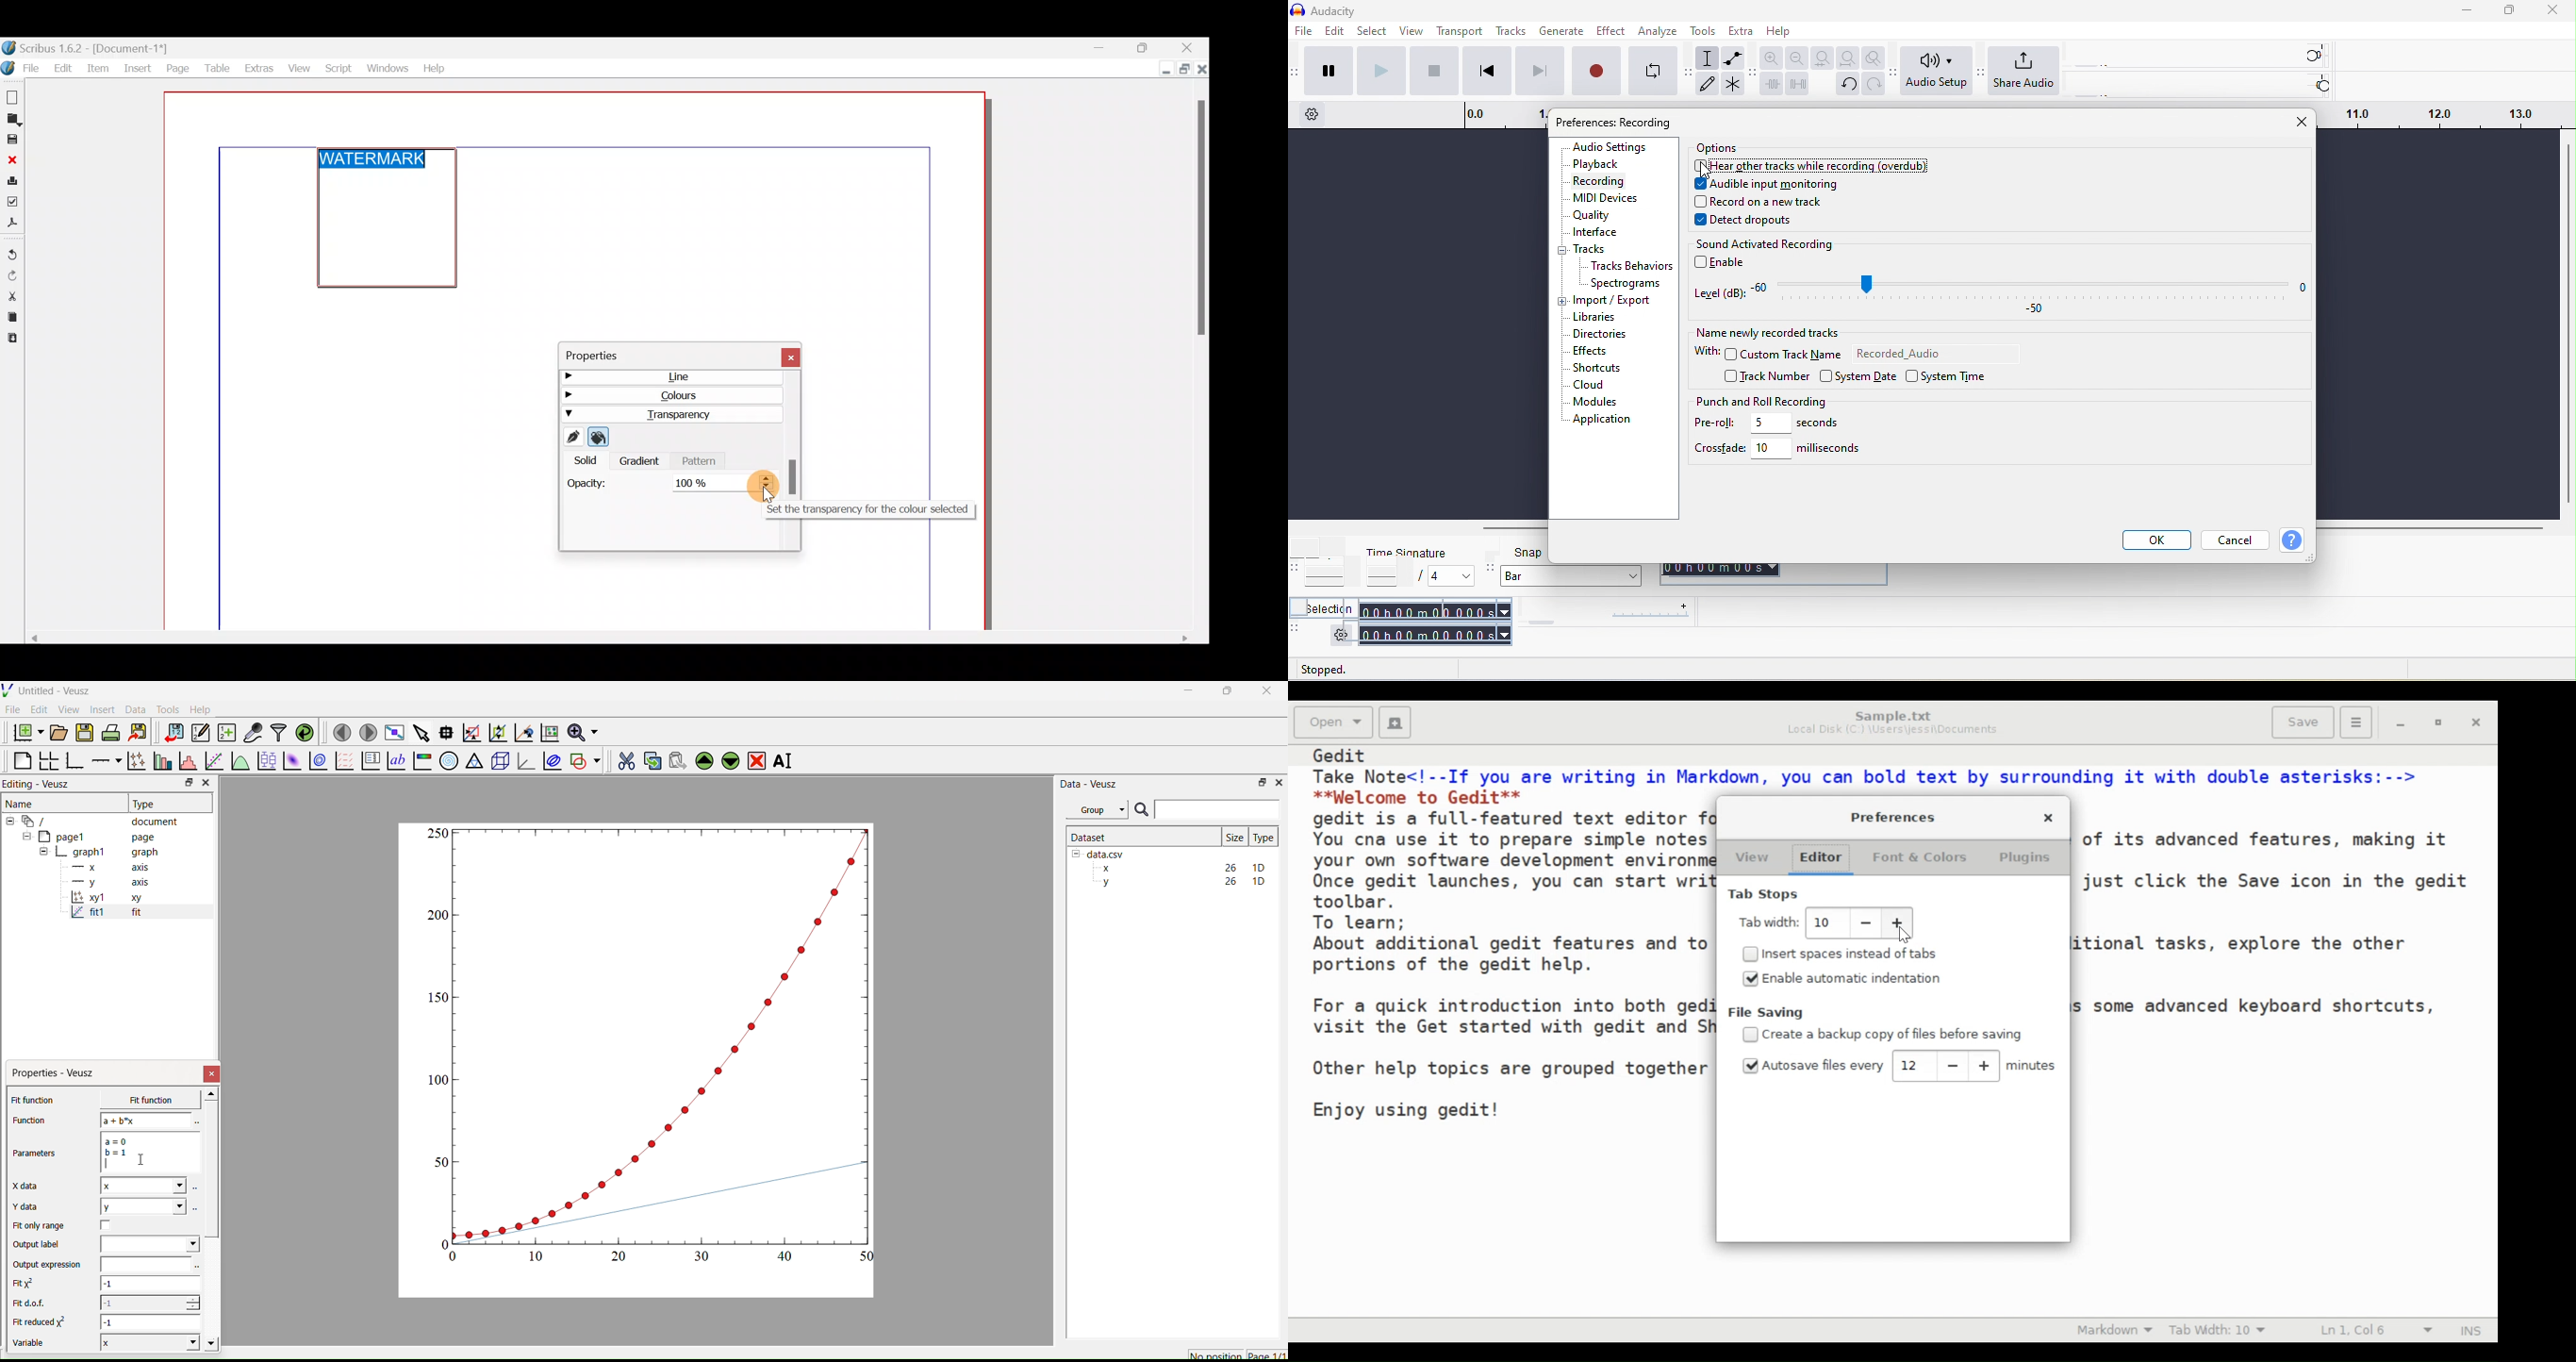  What do you see at coordinates (1849, 58) in the screenshot?
I see `fit project to width` at bounding box center [1849, 58].